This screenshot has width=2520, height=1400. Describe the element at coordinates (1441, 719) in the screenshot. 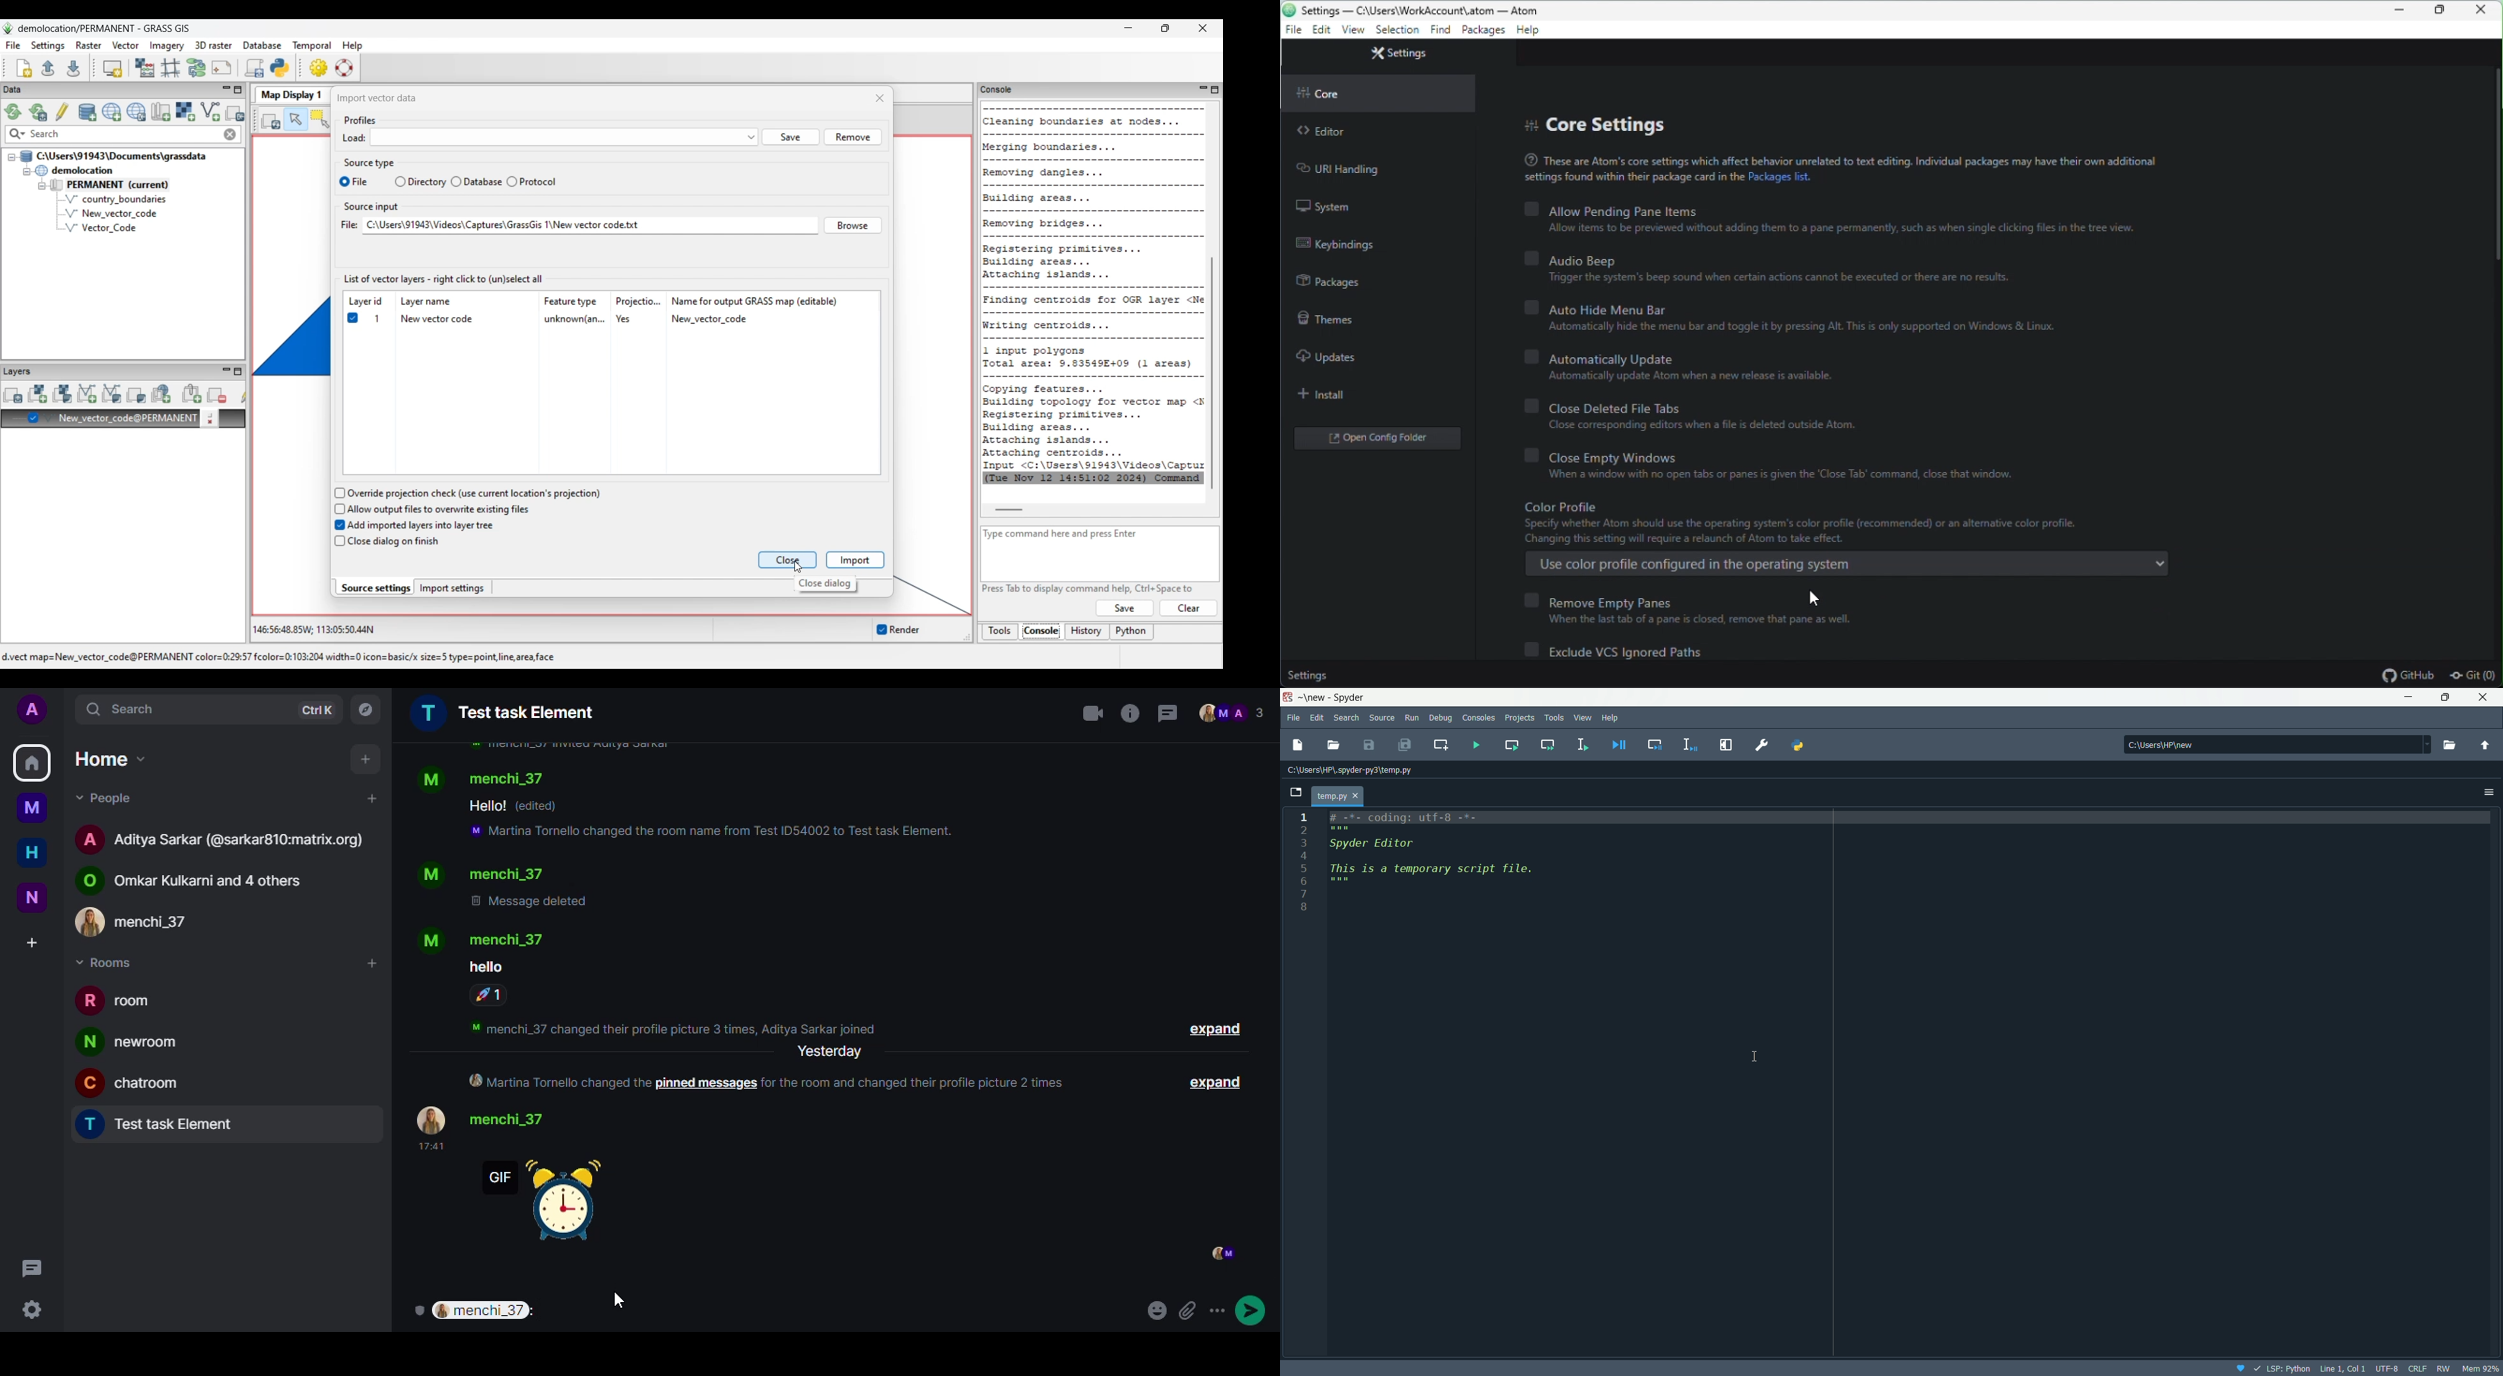

I see `Debug` at that location.